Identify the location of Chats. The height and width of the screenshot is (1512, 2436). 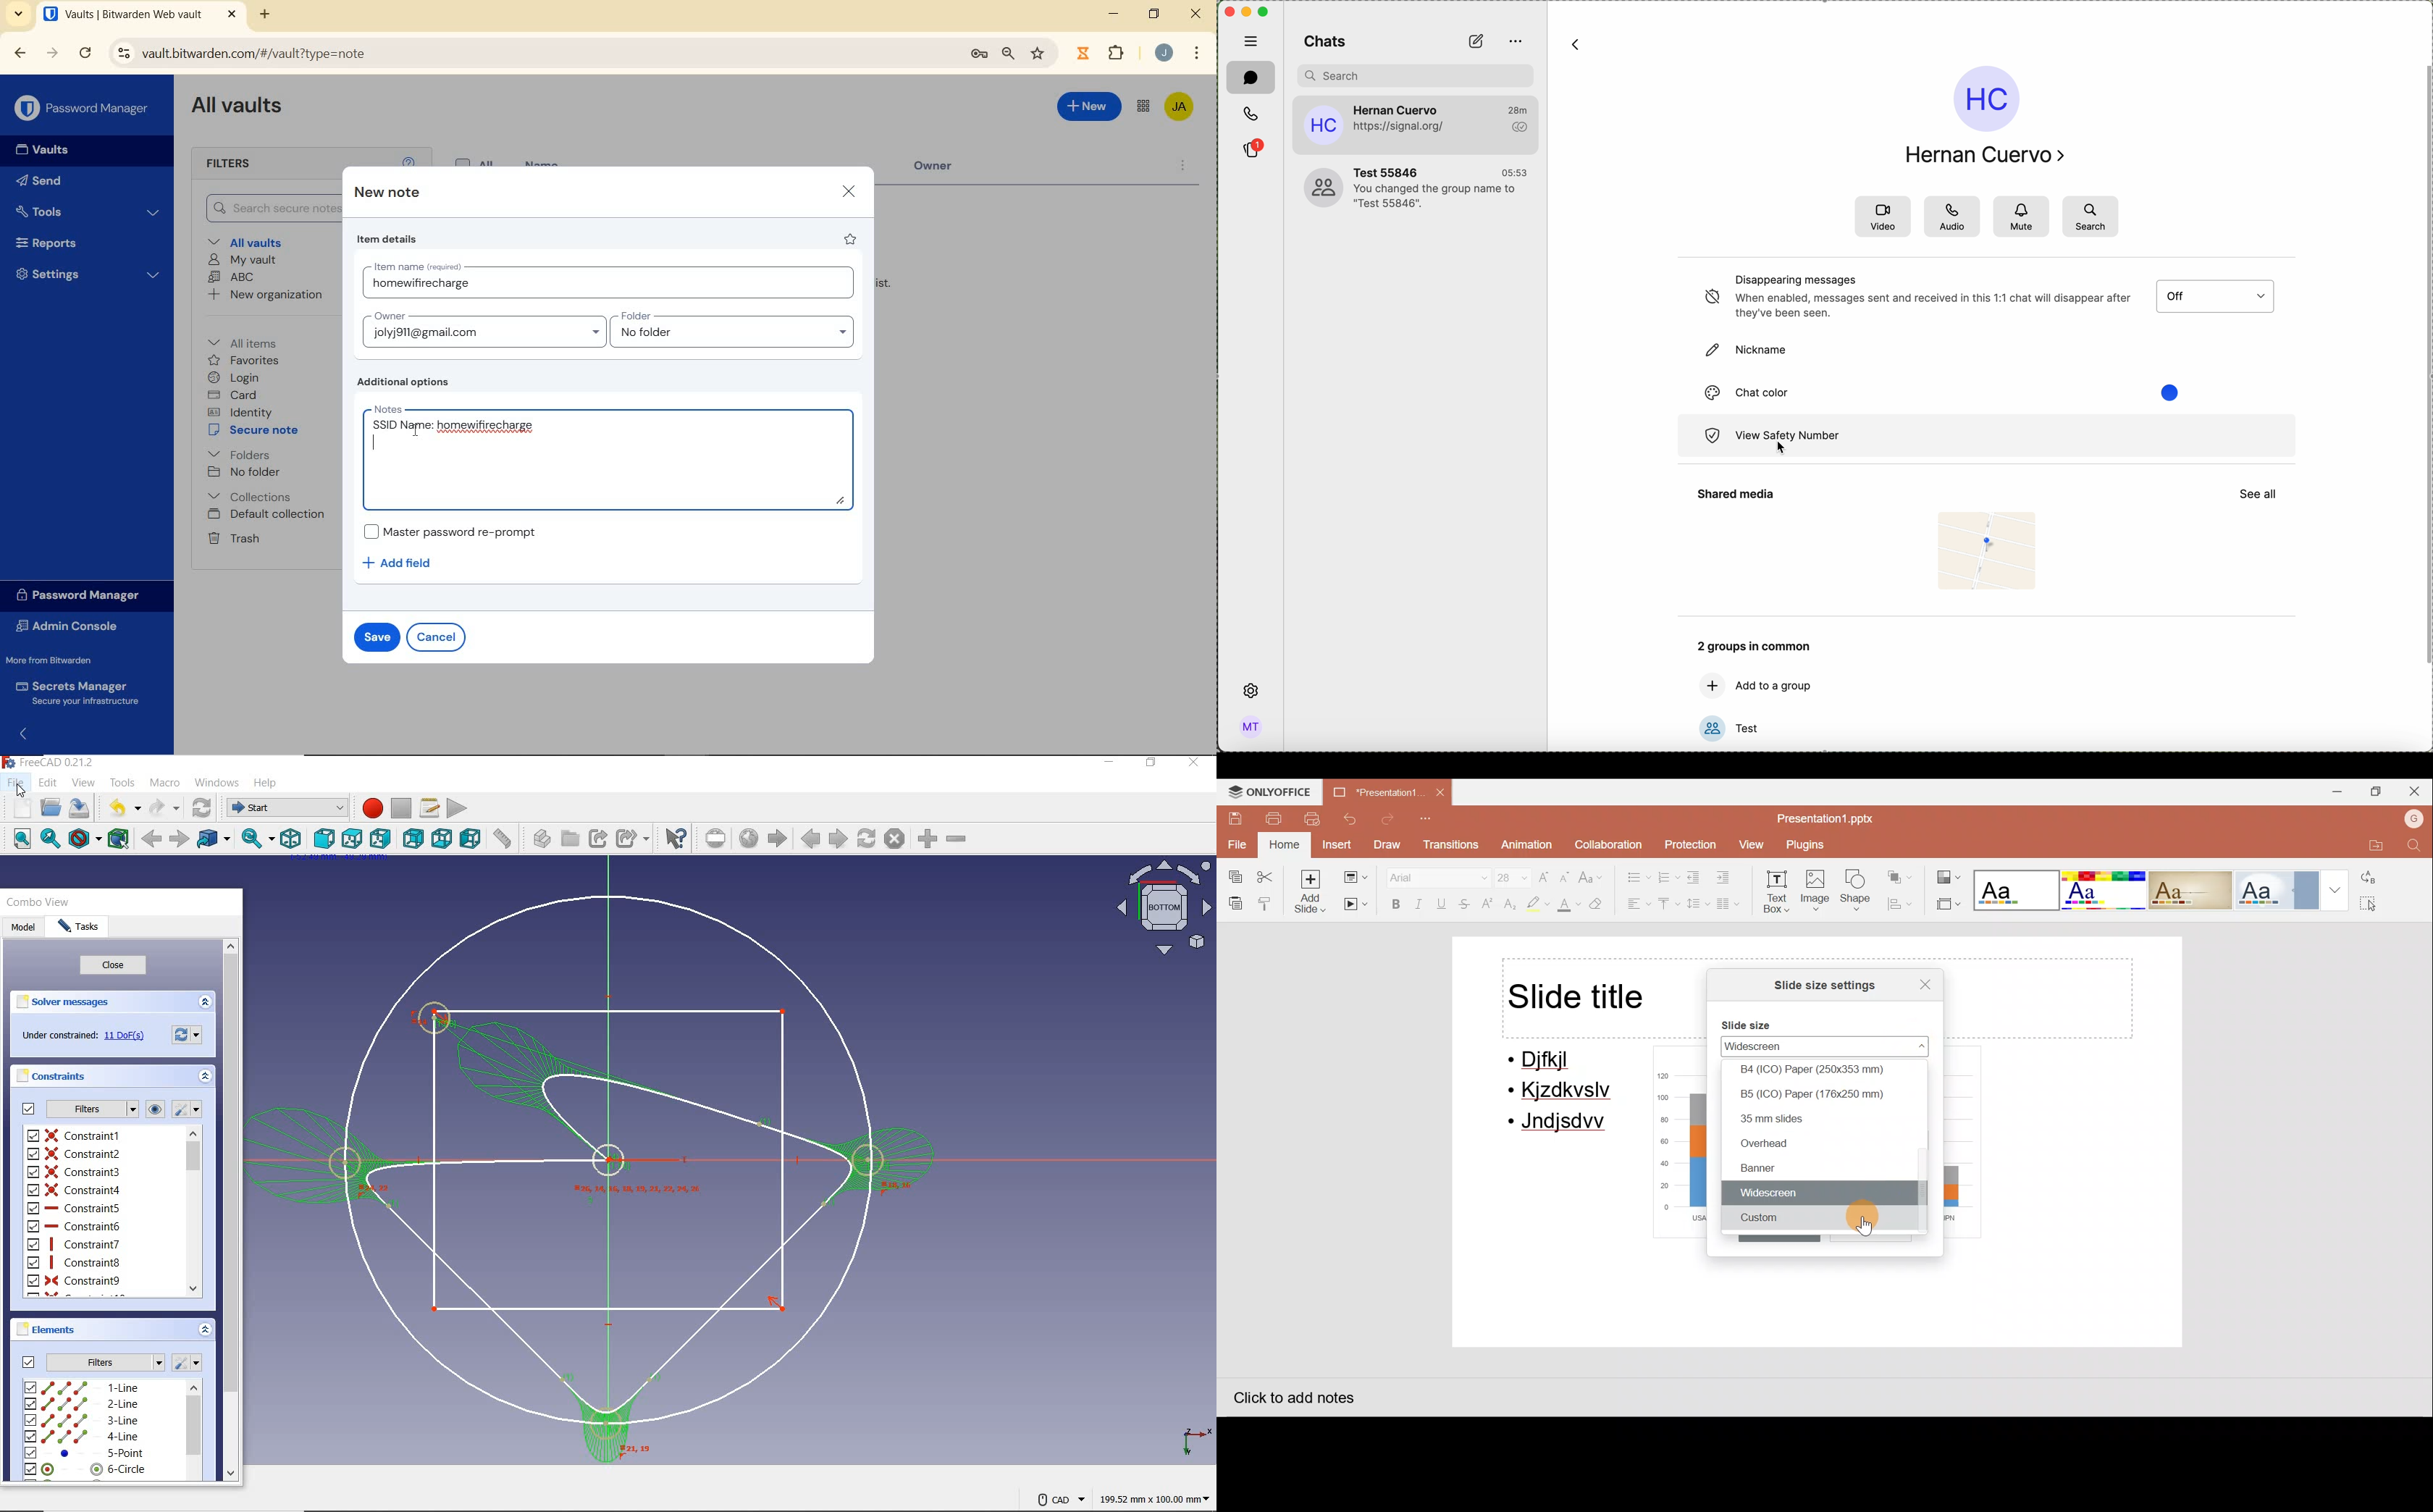
(1328, 41).